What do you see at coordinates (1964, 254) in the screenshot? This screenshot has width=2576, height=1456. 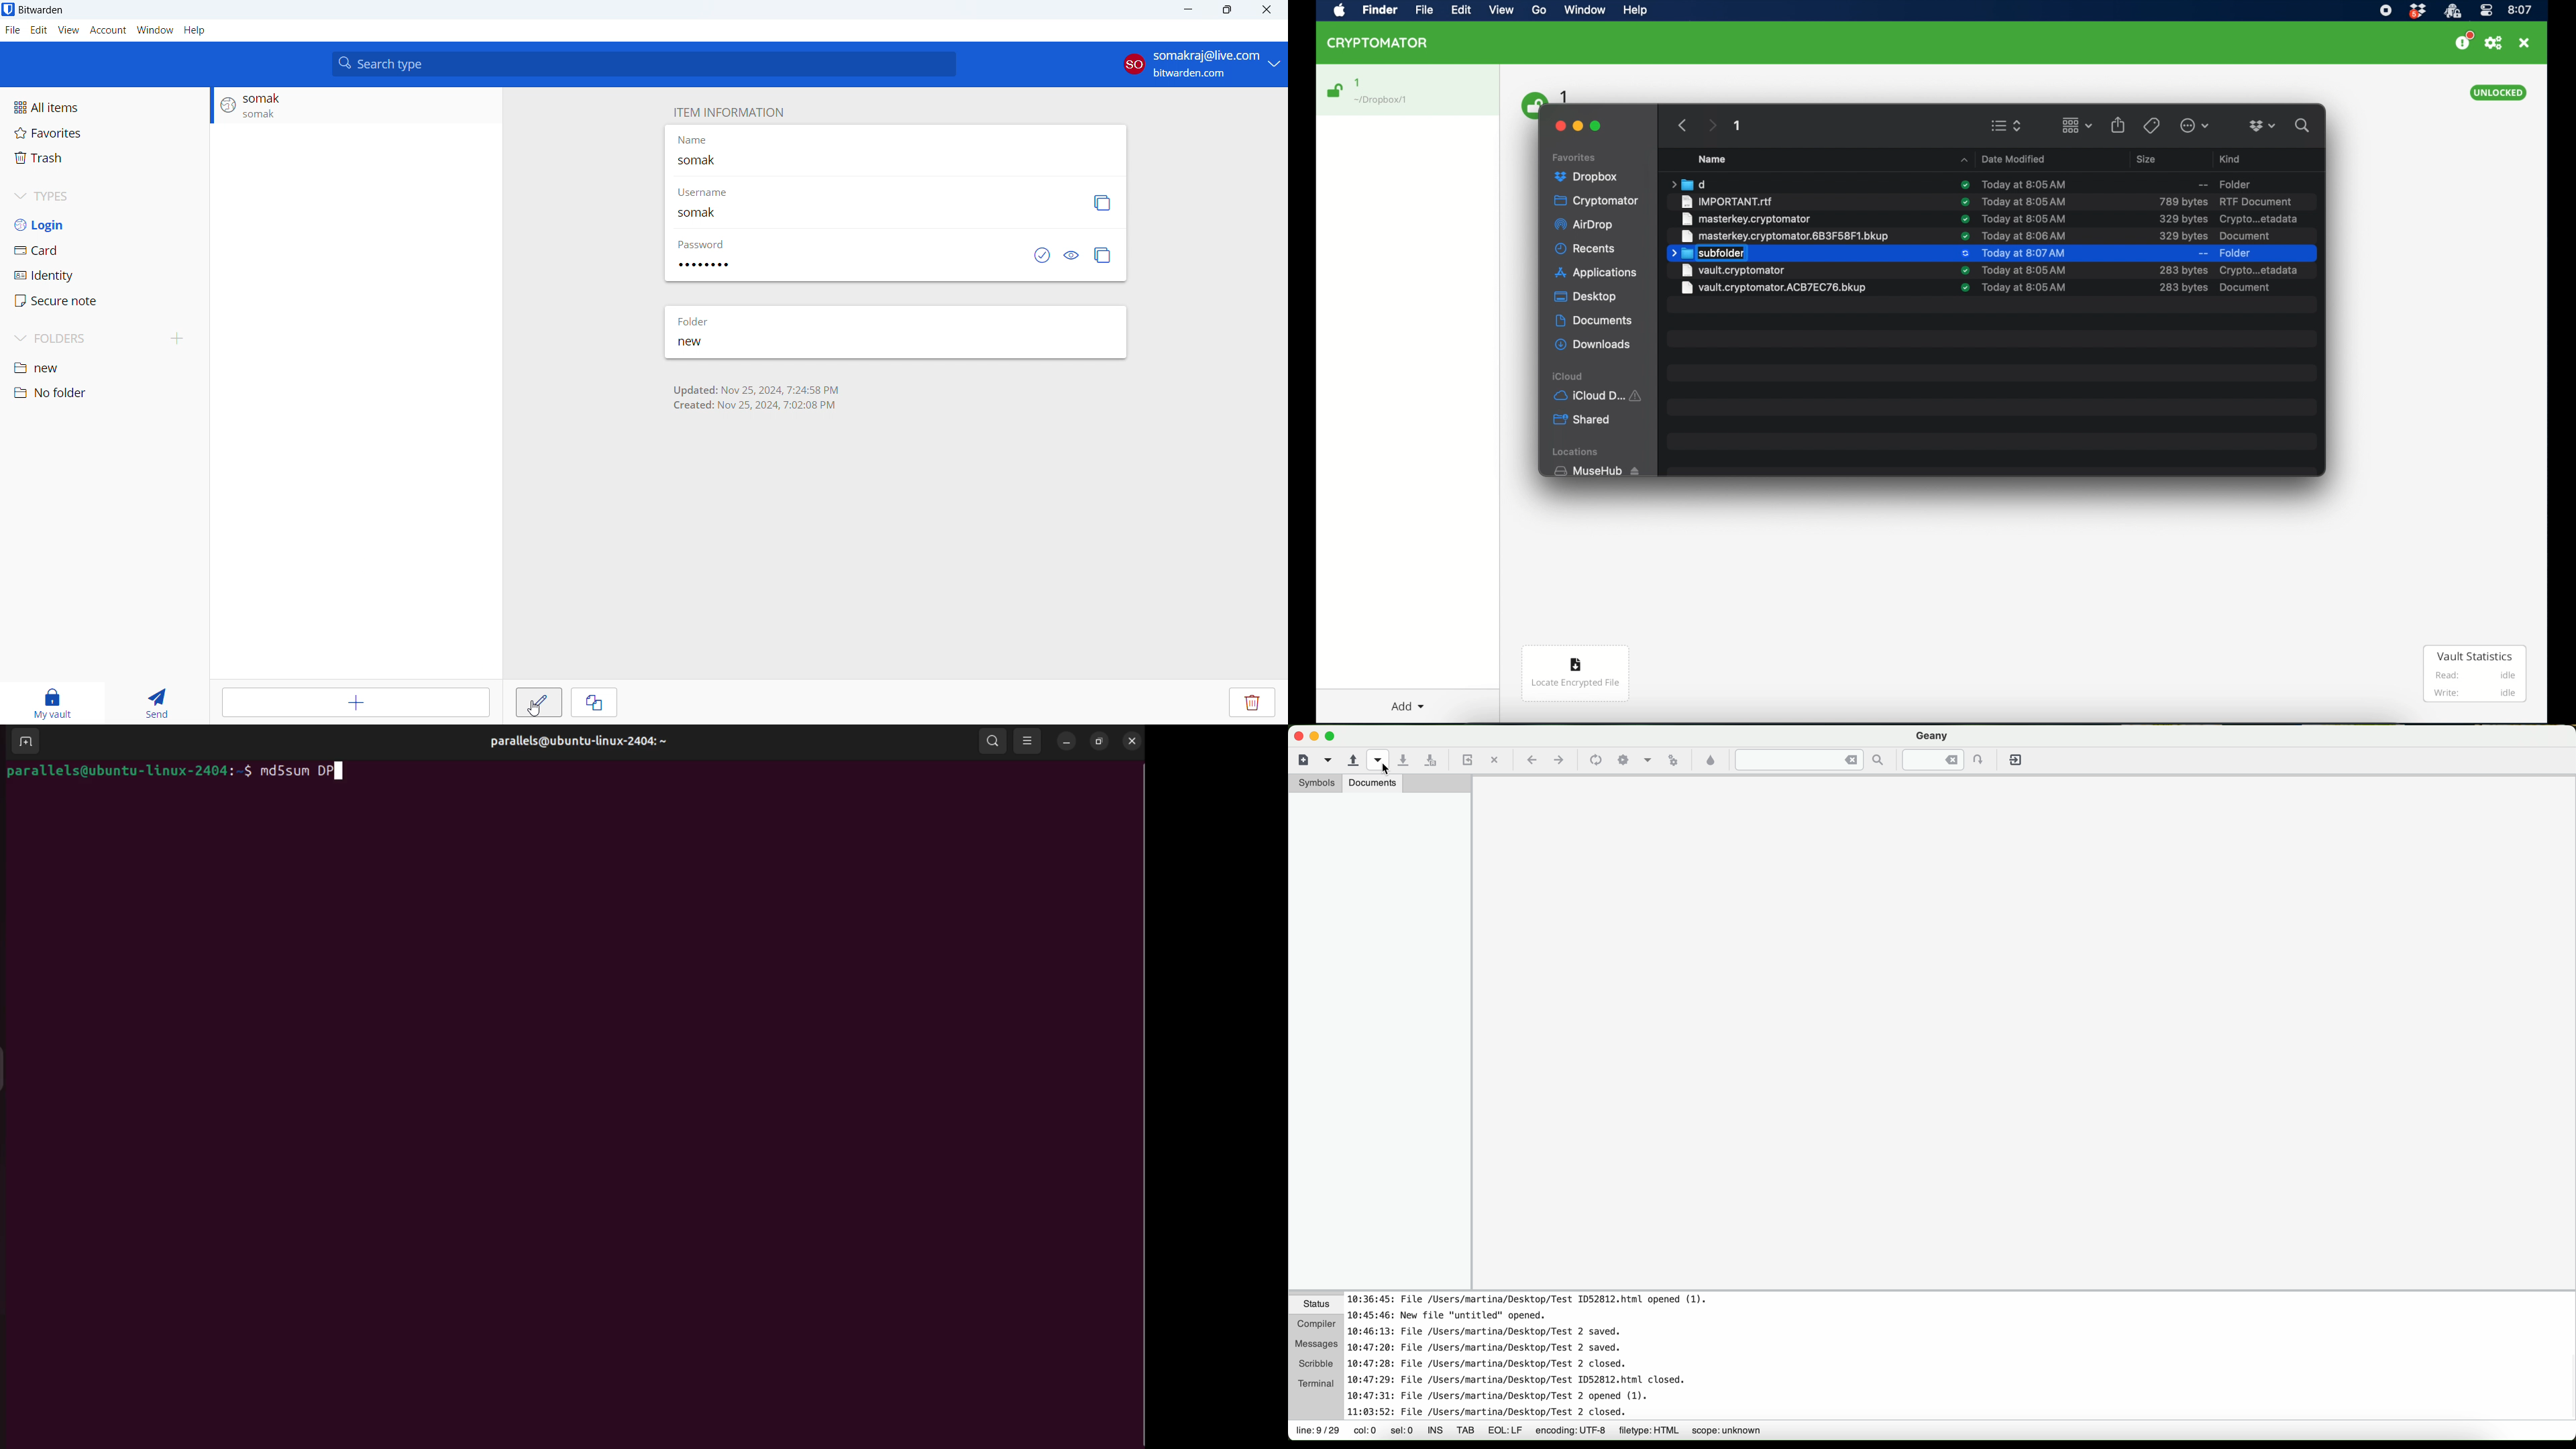 I see `syncing` at bounding box center [1964, 254].